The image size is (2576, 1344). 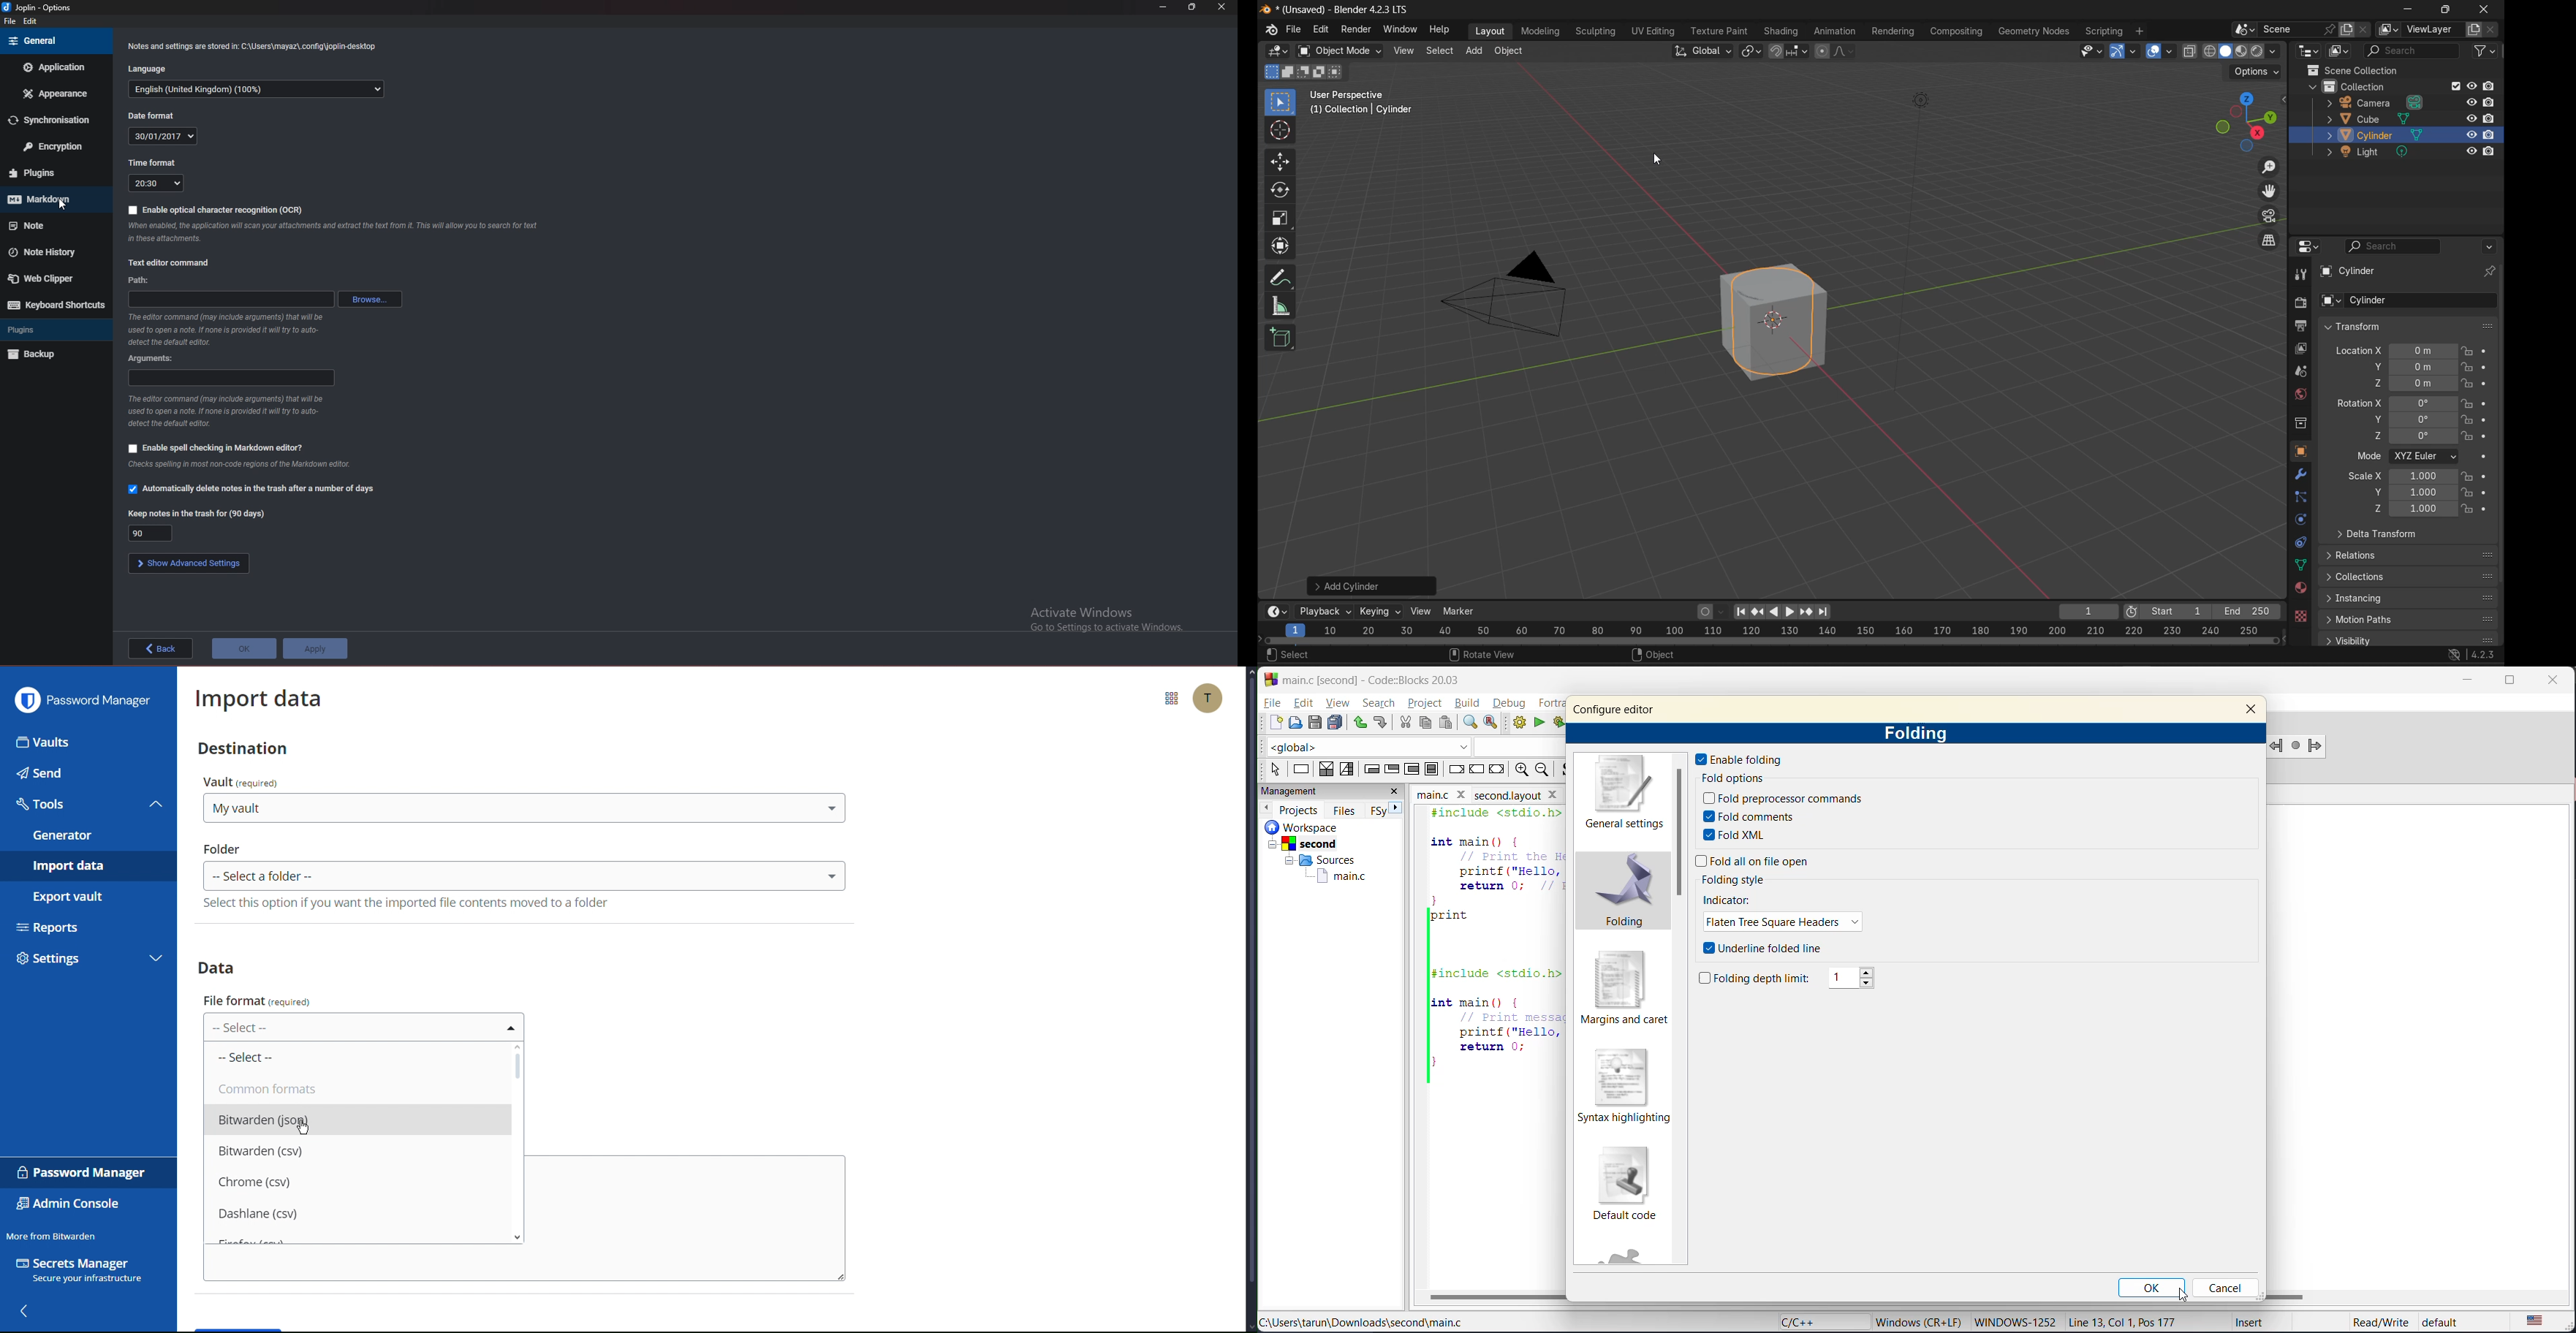 I want to click on back, so click(x=161, y=648).